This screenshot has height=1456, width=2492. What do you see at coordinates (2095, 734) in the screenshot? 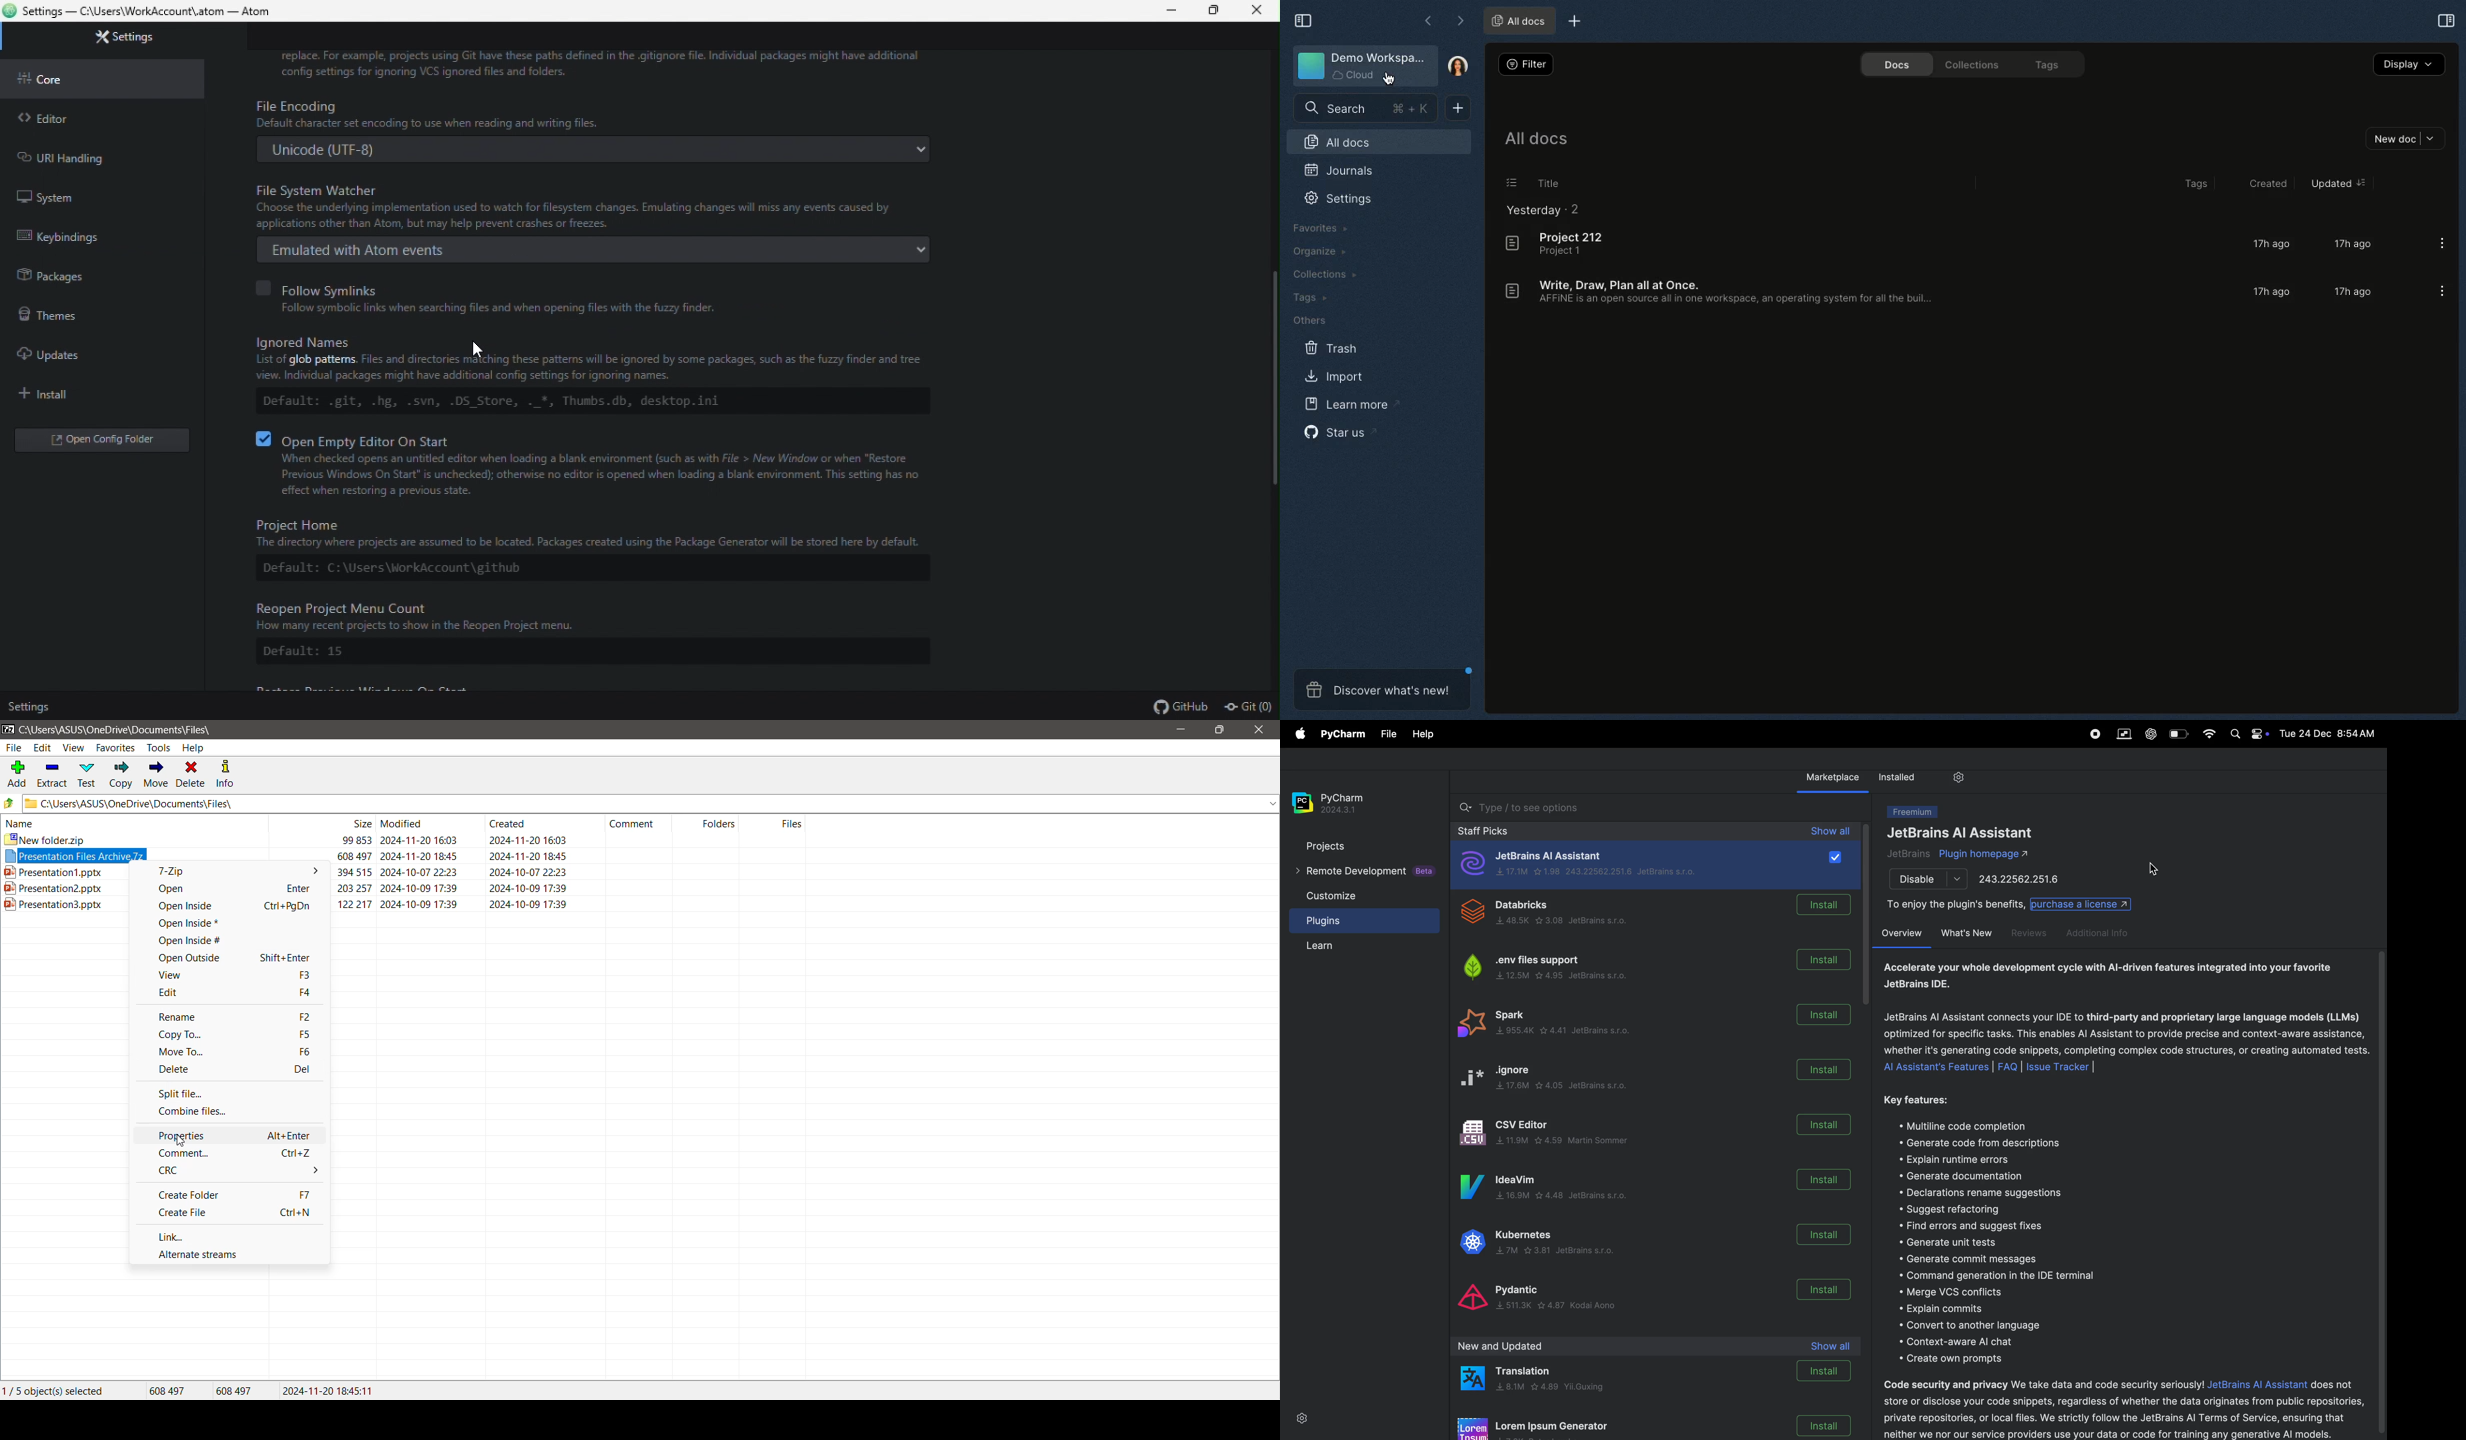
I see `record` at bounding box center [2095, 734].